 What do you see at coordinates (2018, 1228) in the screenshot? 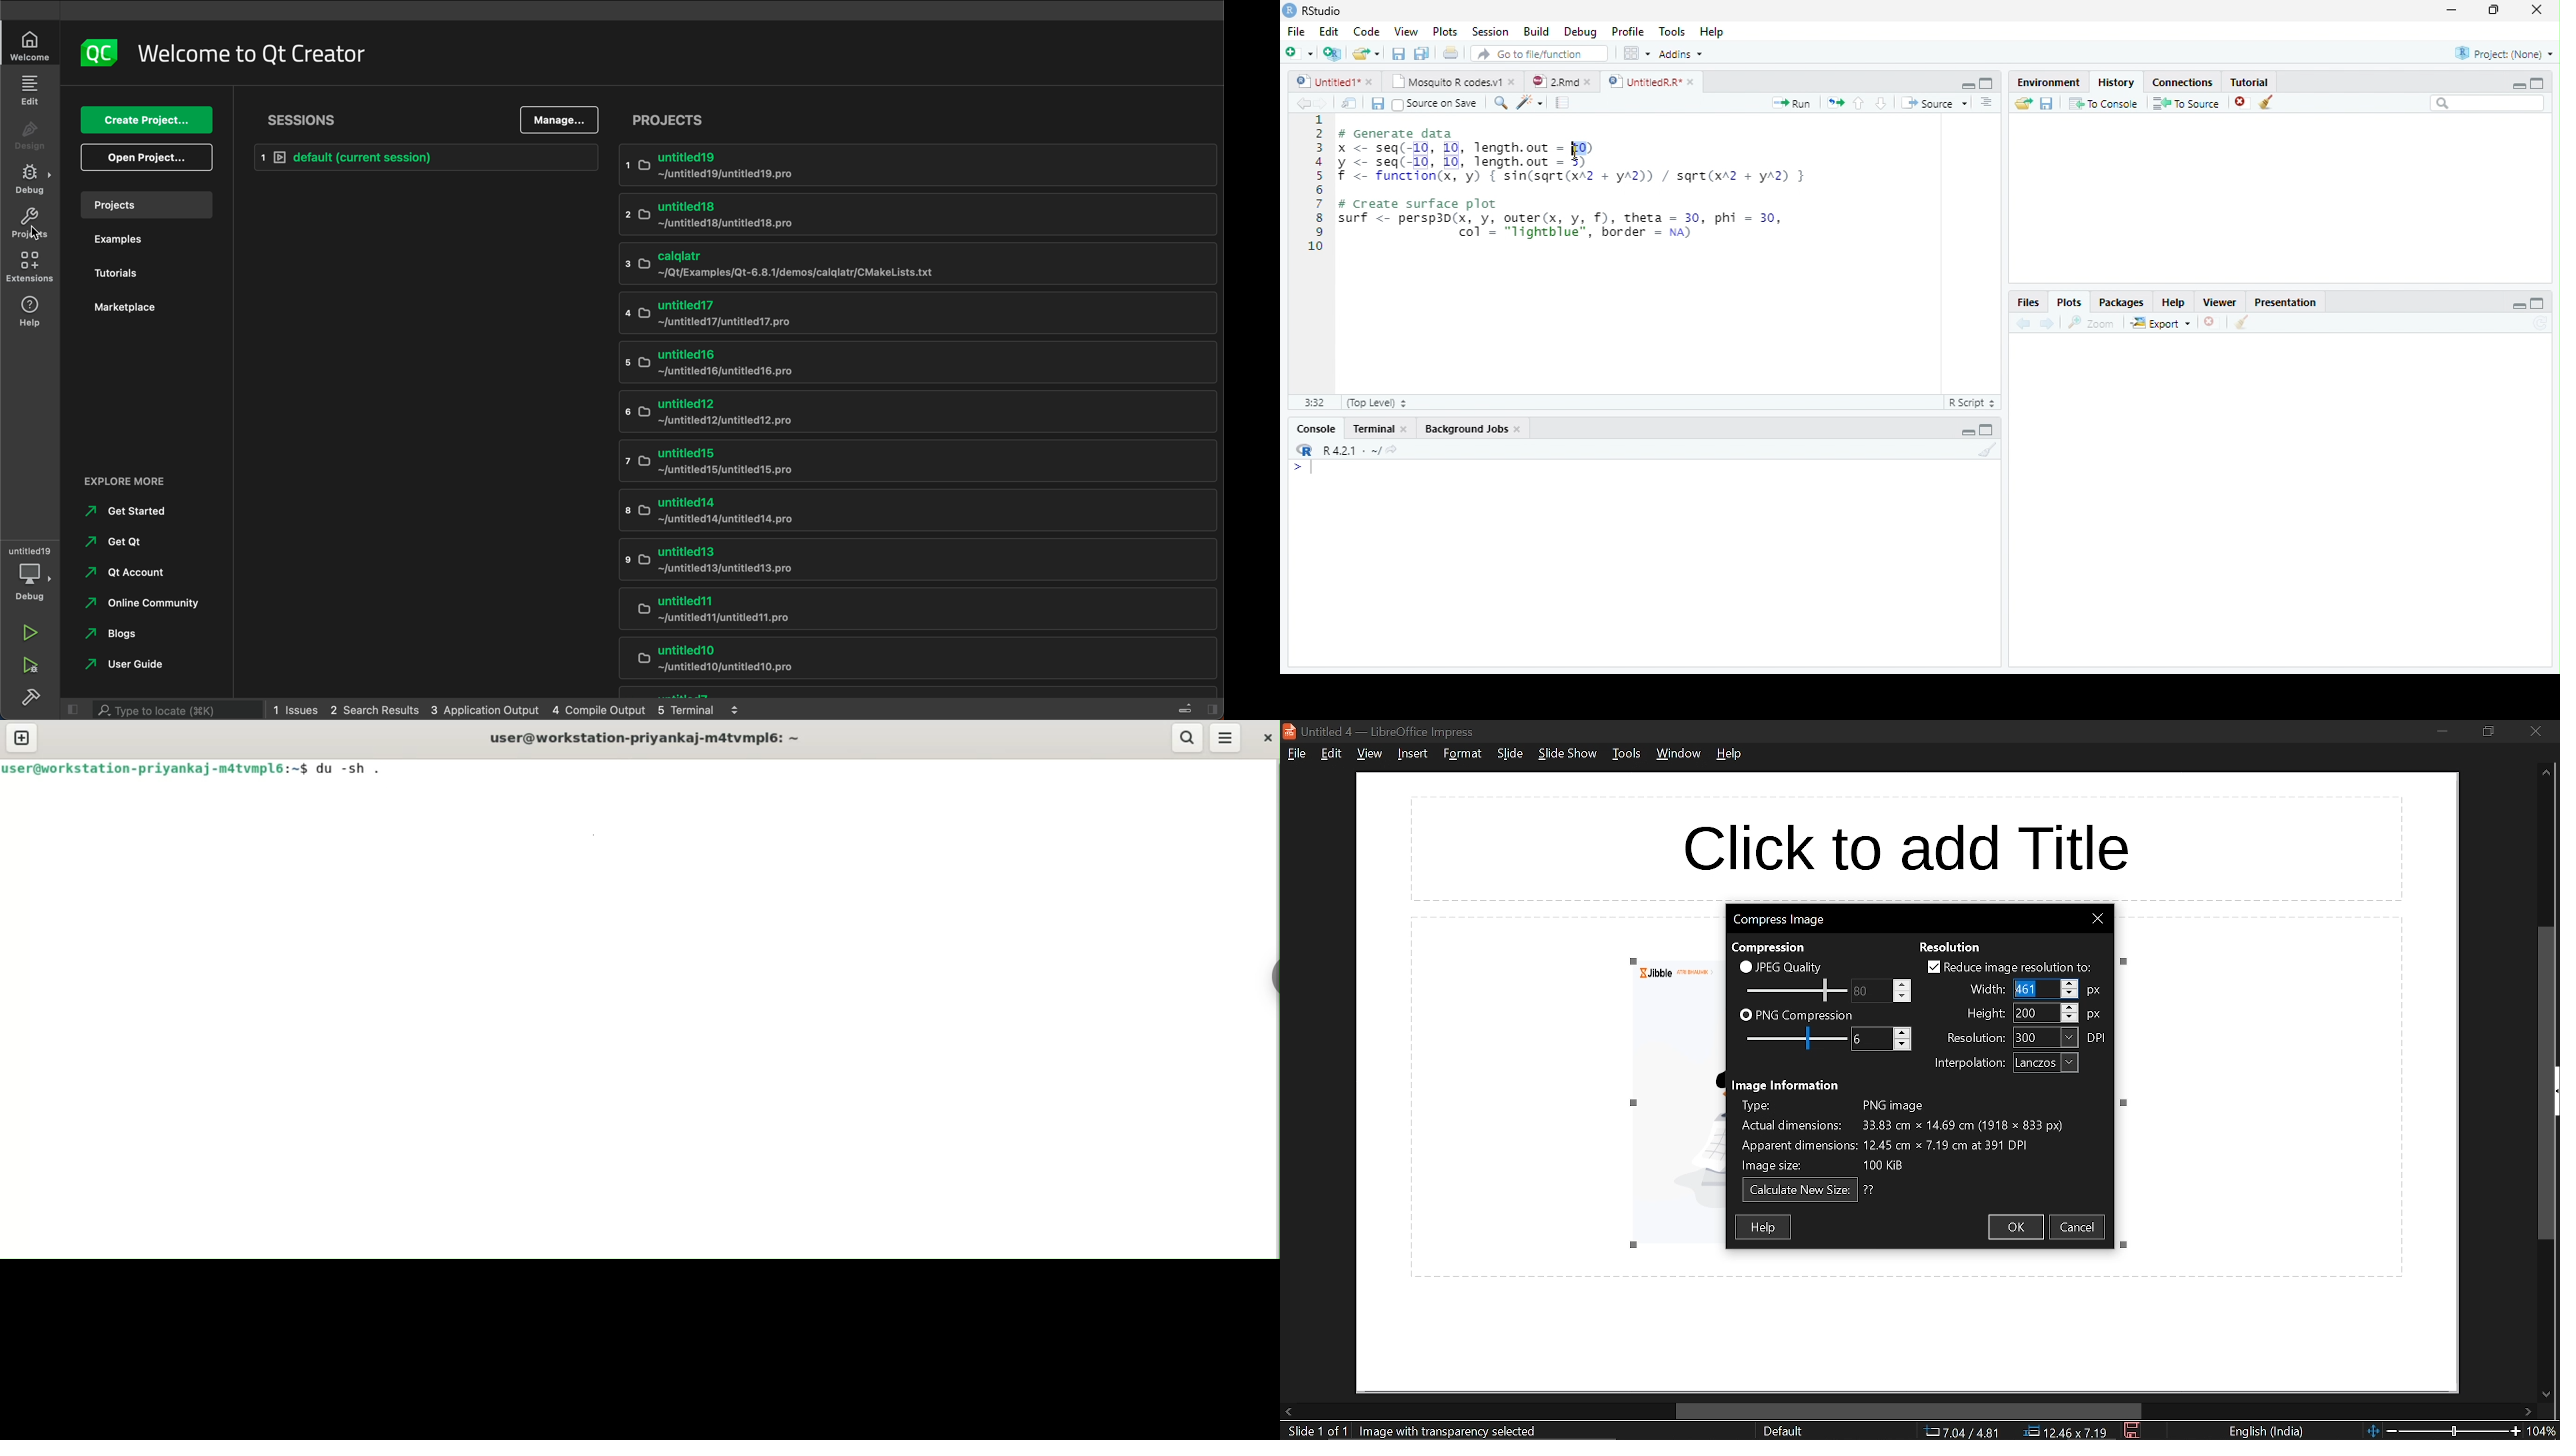
I see `ok` at bounding box center [2018, 1228].